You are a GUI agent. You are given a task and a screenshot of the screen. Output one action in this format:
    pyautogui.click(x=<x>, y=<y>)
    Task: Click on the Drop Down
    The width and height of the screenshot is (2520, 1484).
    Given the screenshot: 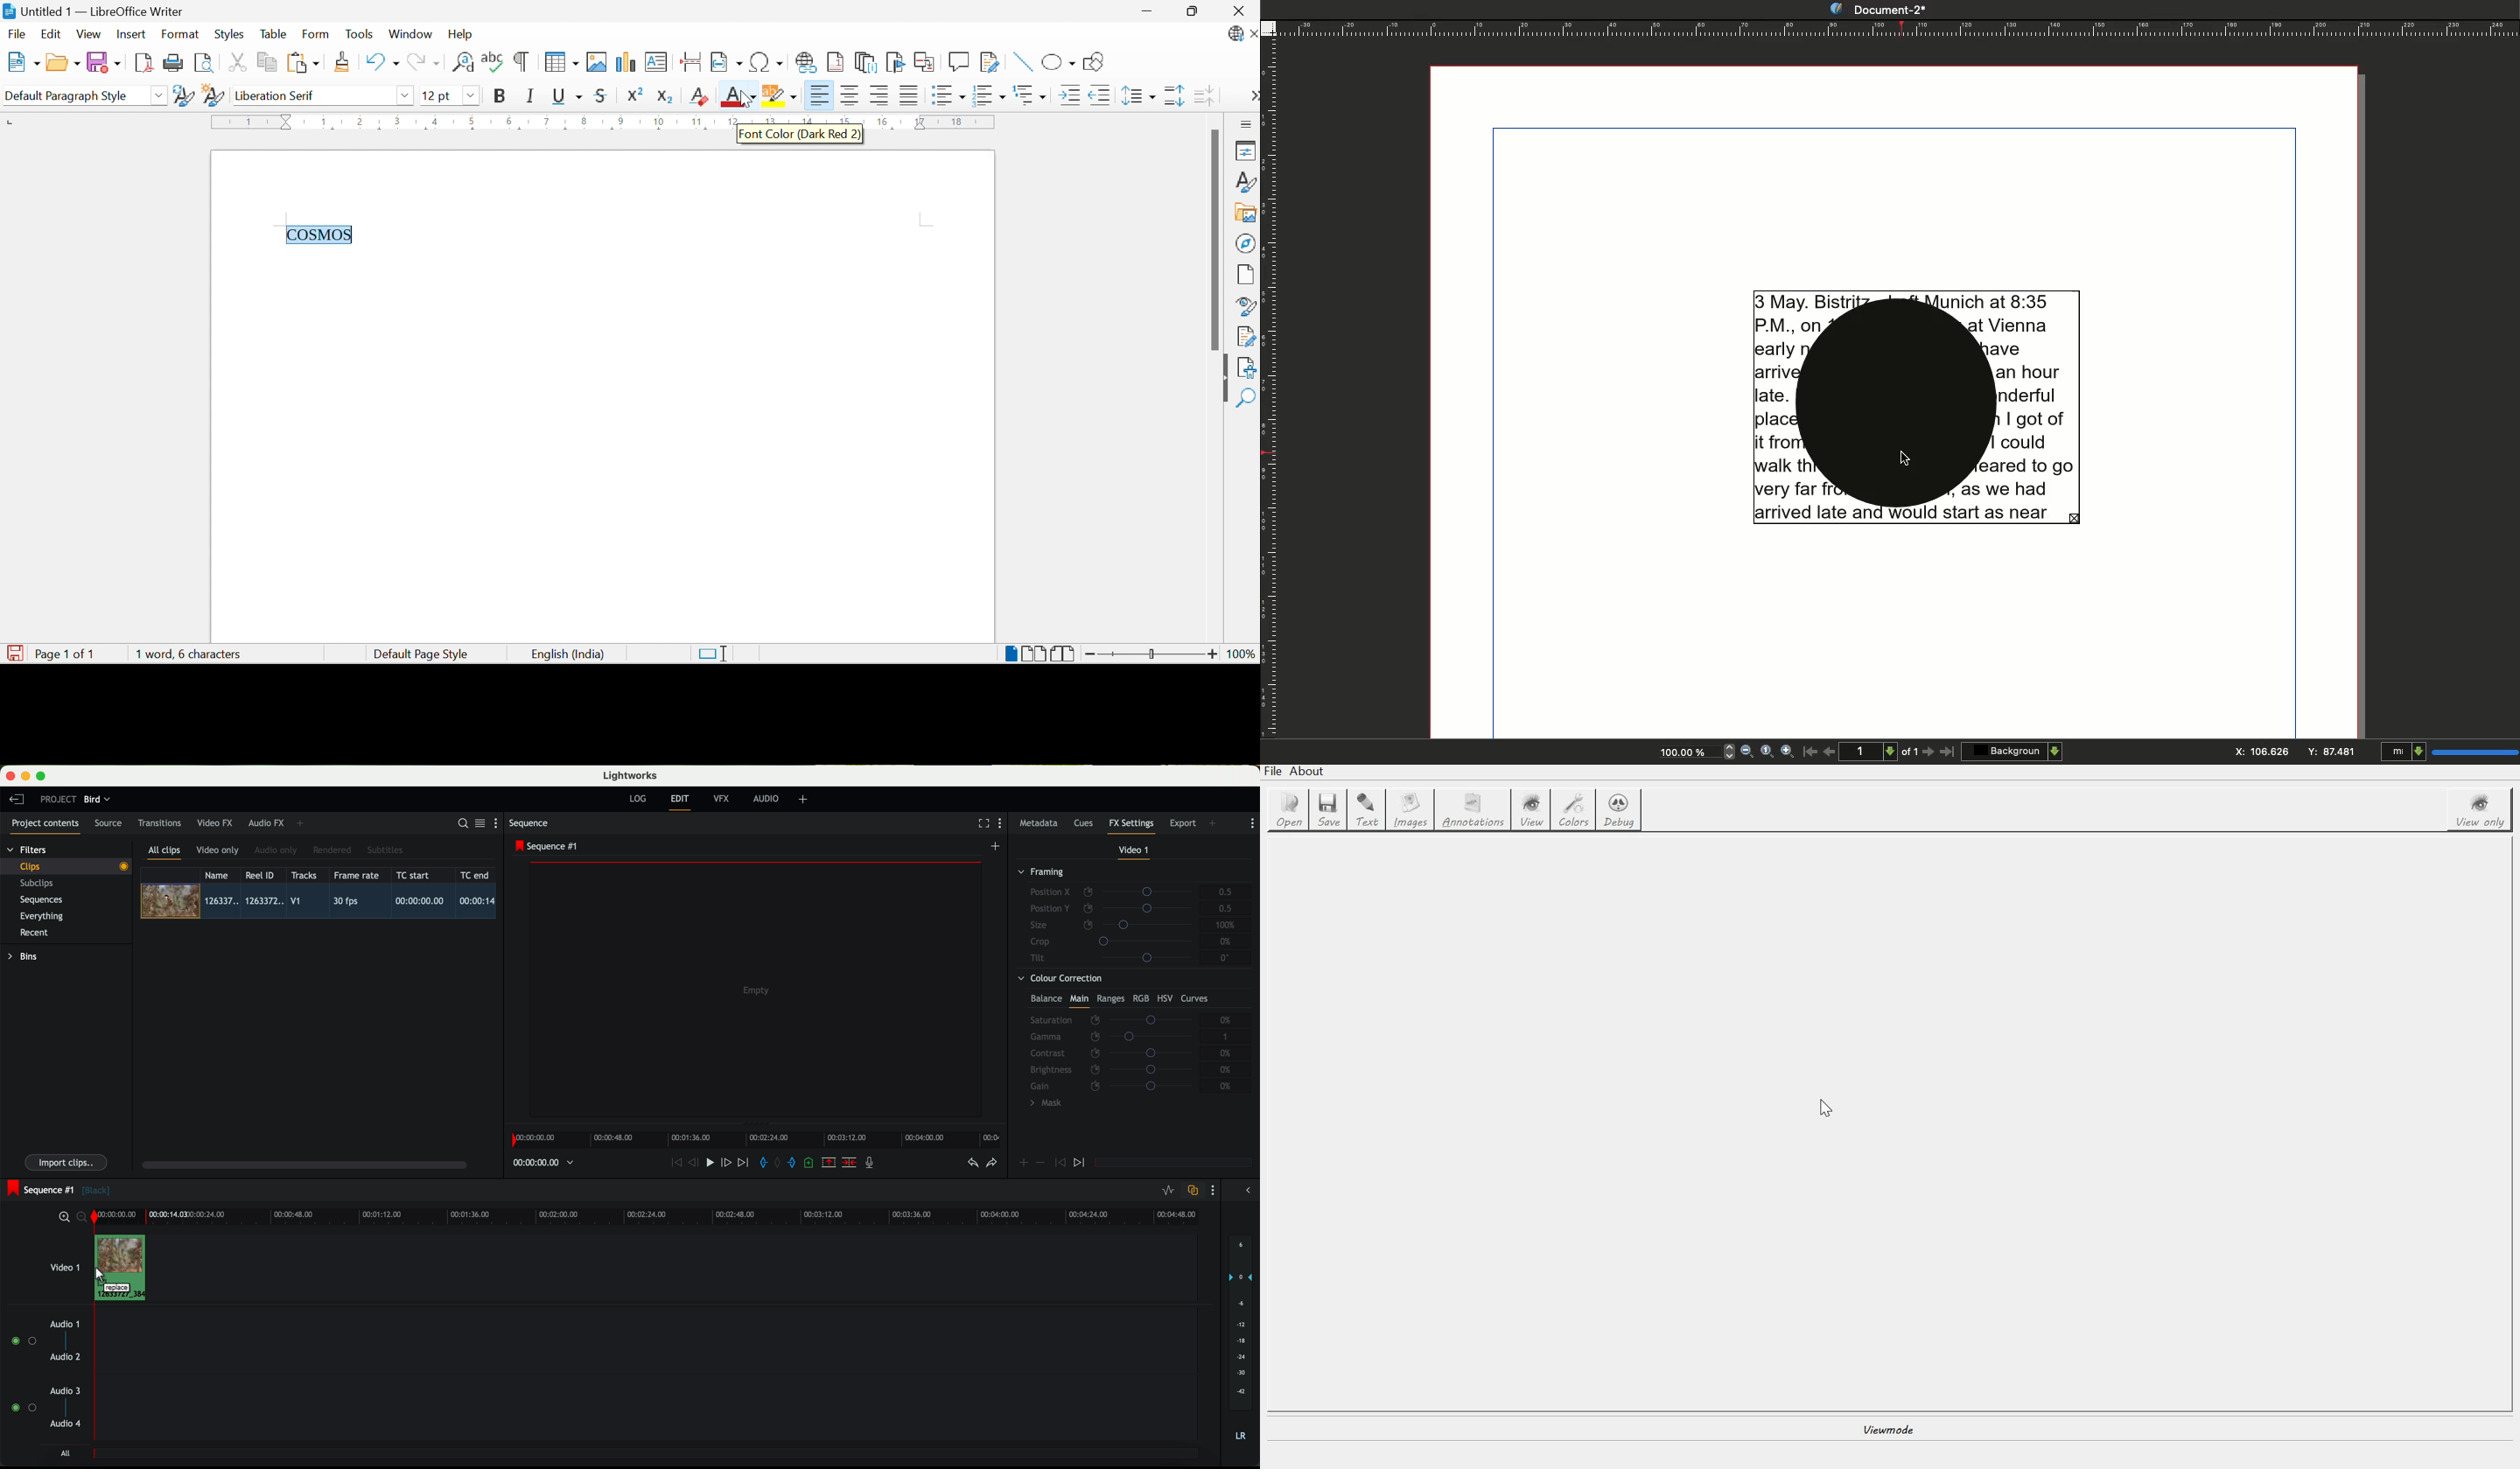 What is the action you would take?
    pyautogui.click(x=404, y=95)
    